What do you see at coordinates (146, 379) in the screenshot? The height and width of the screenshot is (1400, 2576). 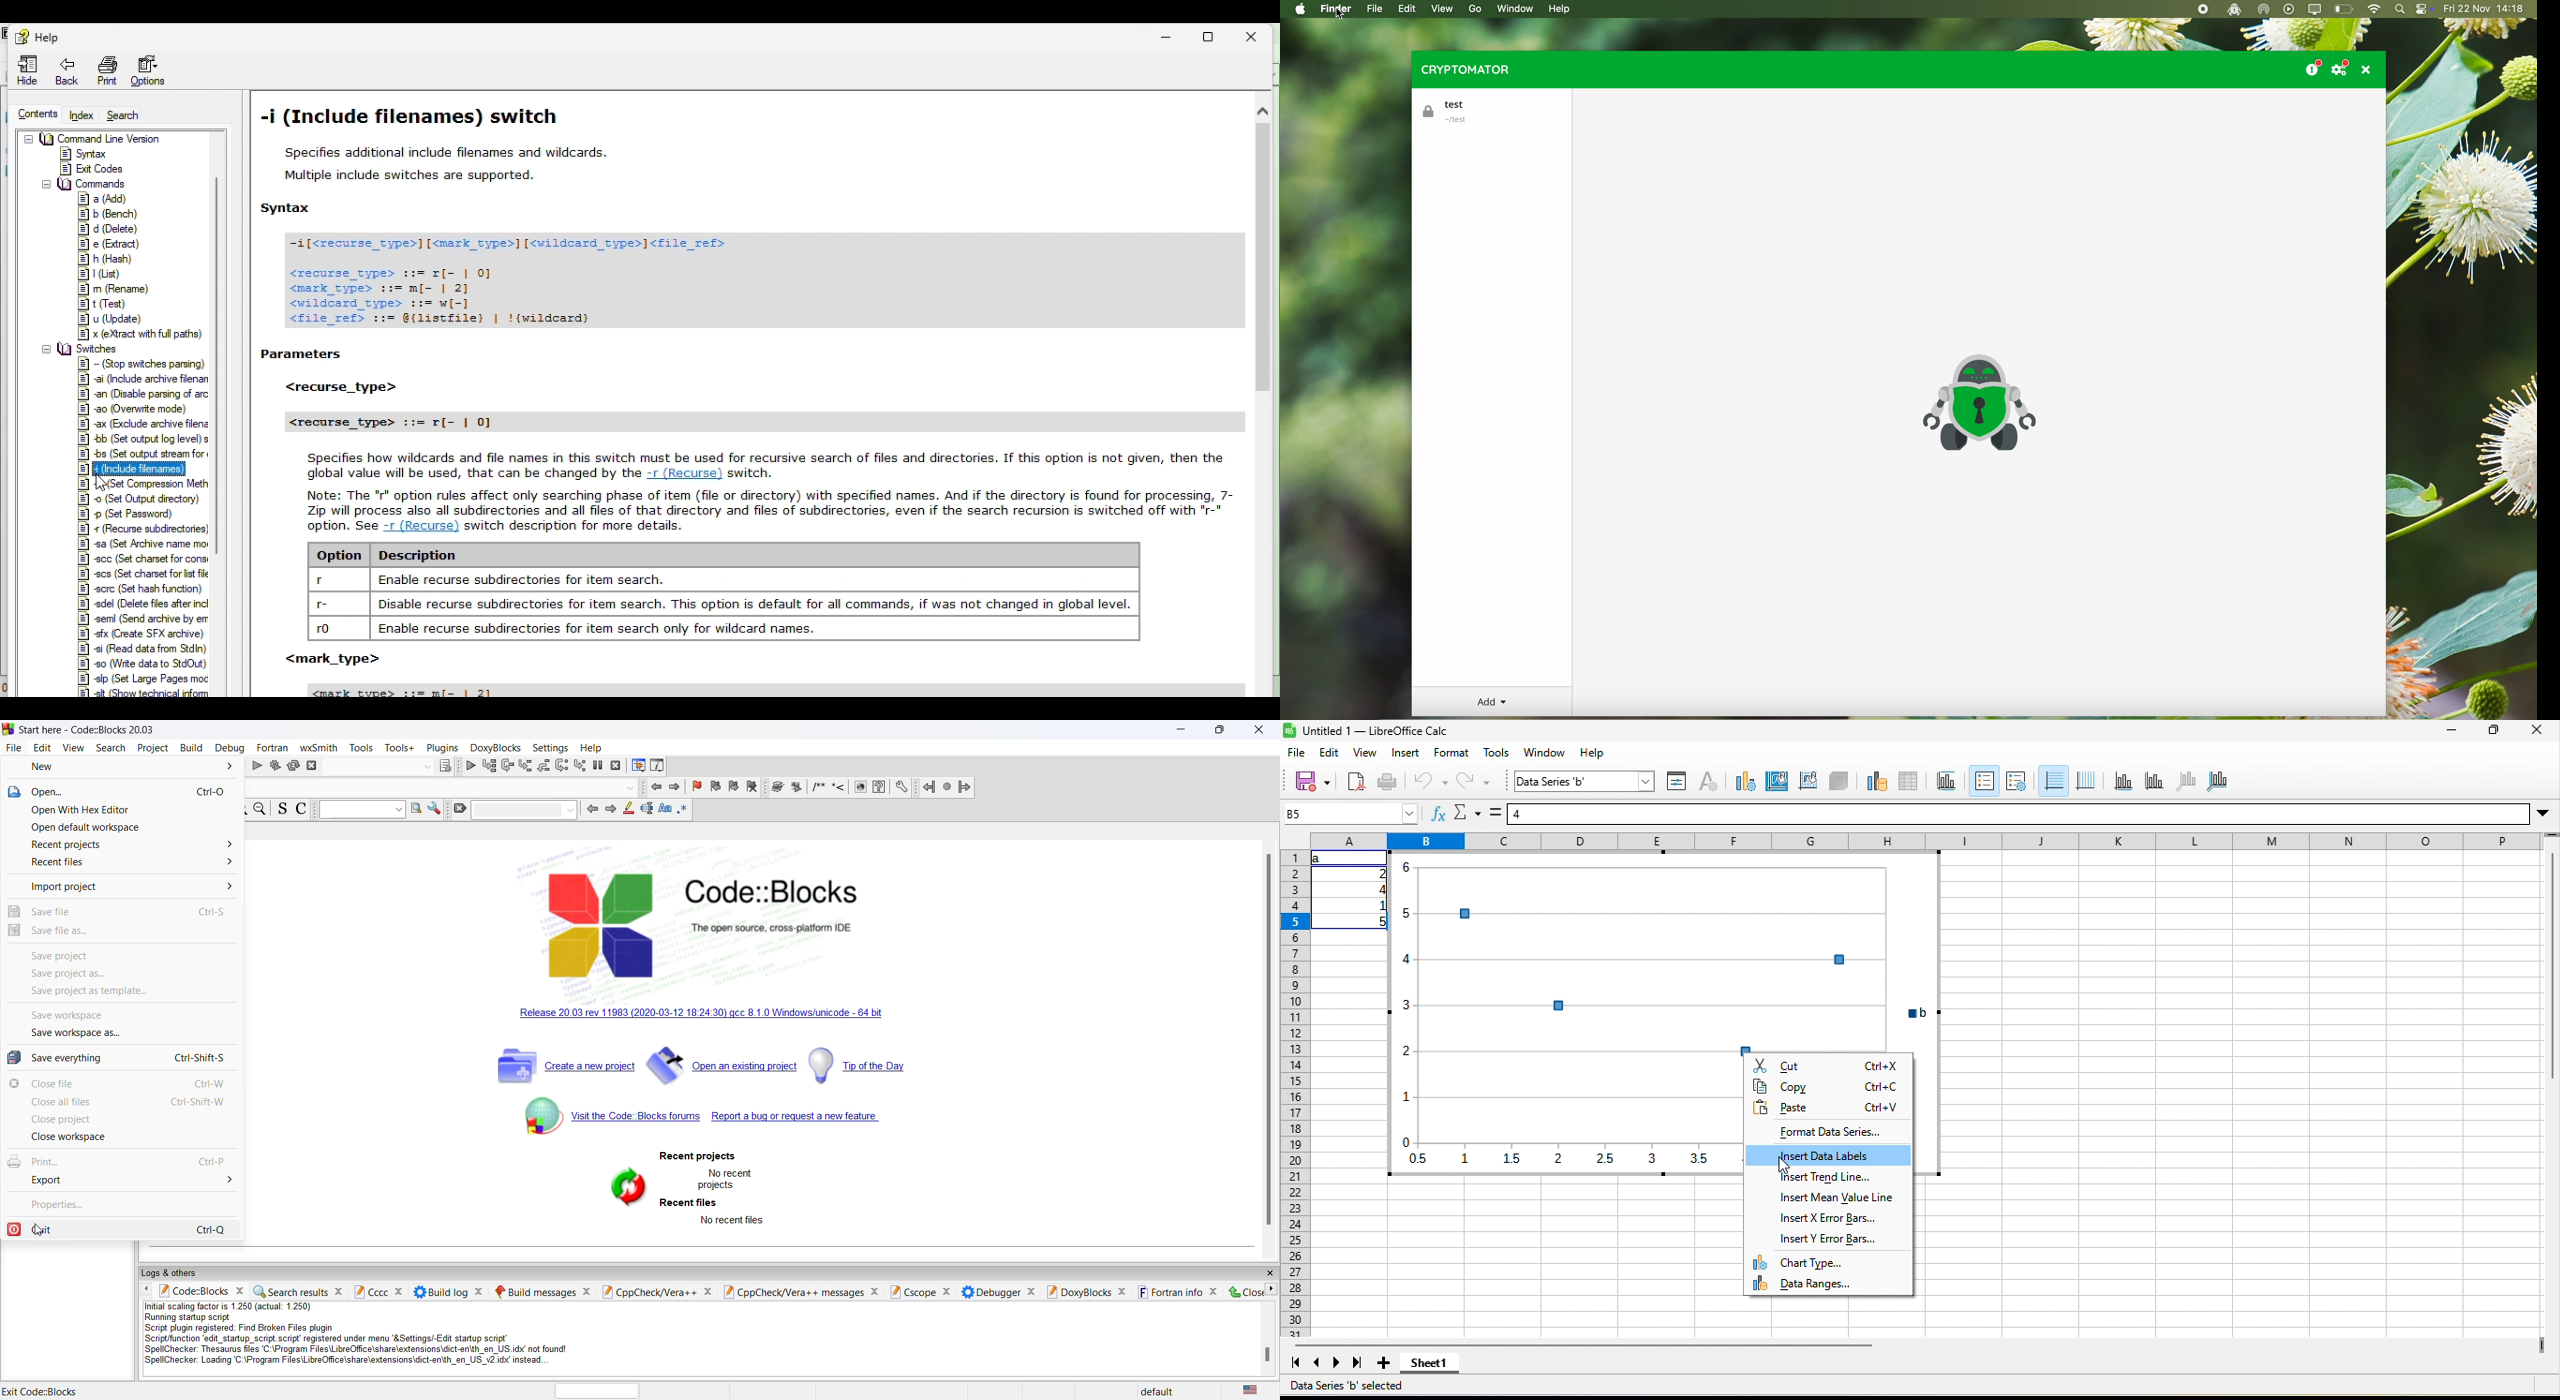 I see `Include archive file name` at bounding box center [146, 379].